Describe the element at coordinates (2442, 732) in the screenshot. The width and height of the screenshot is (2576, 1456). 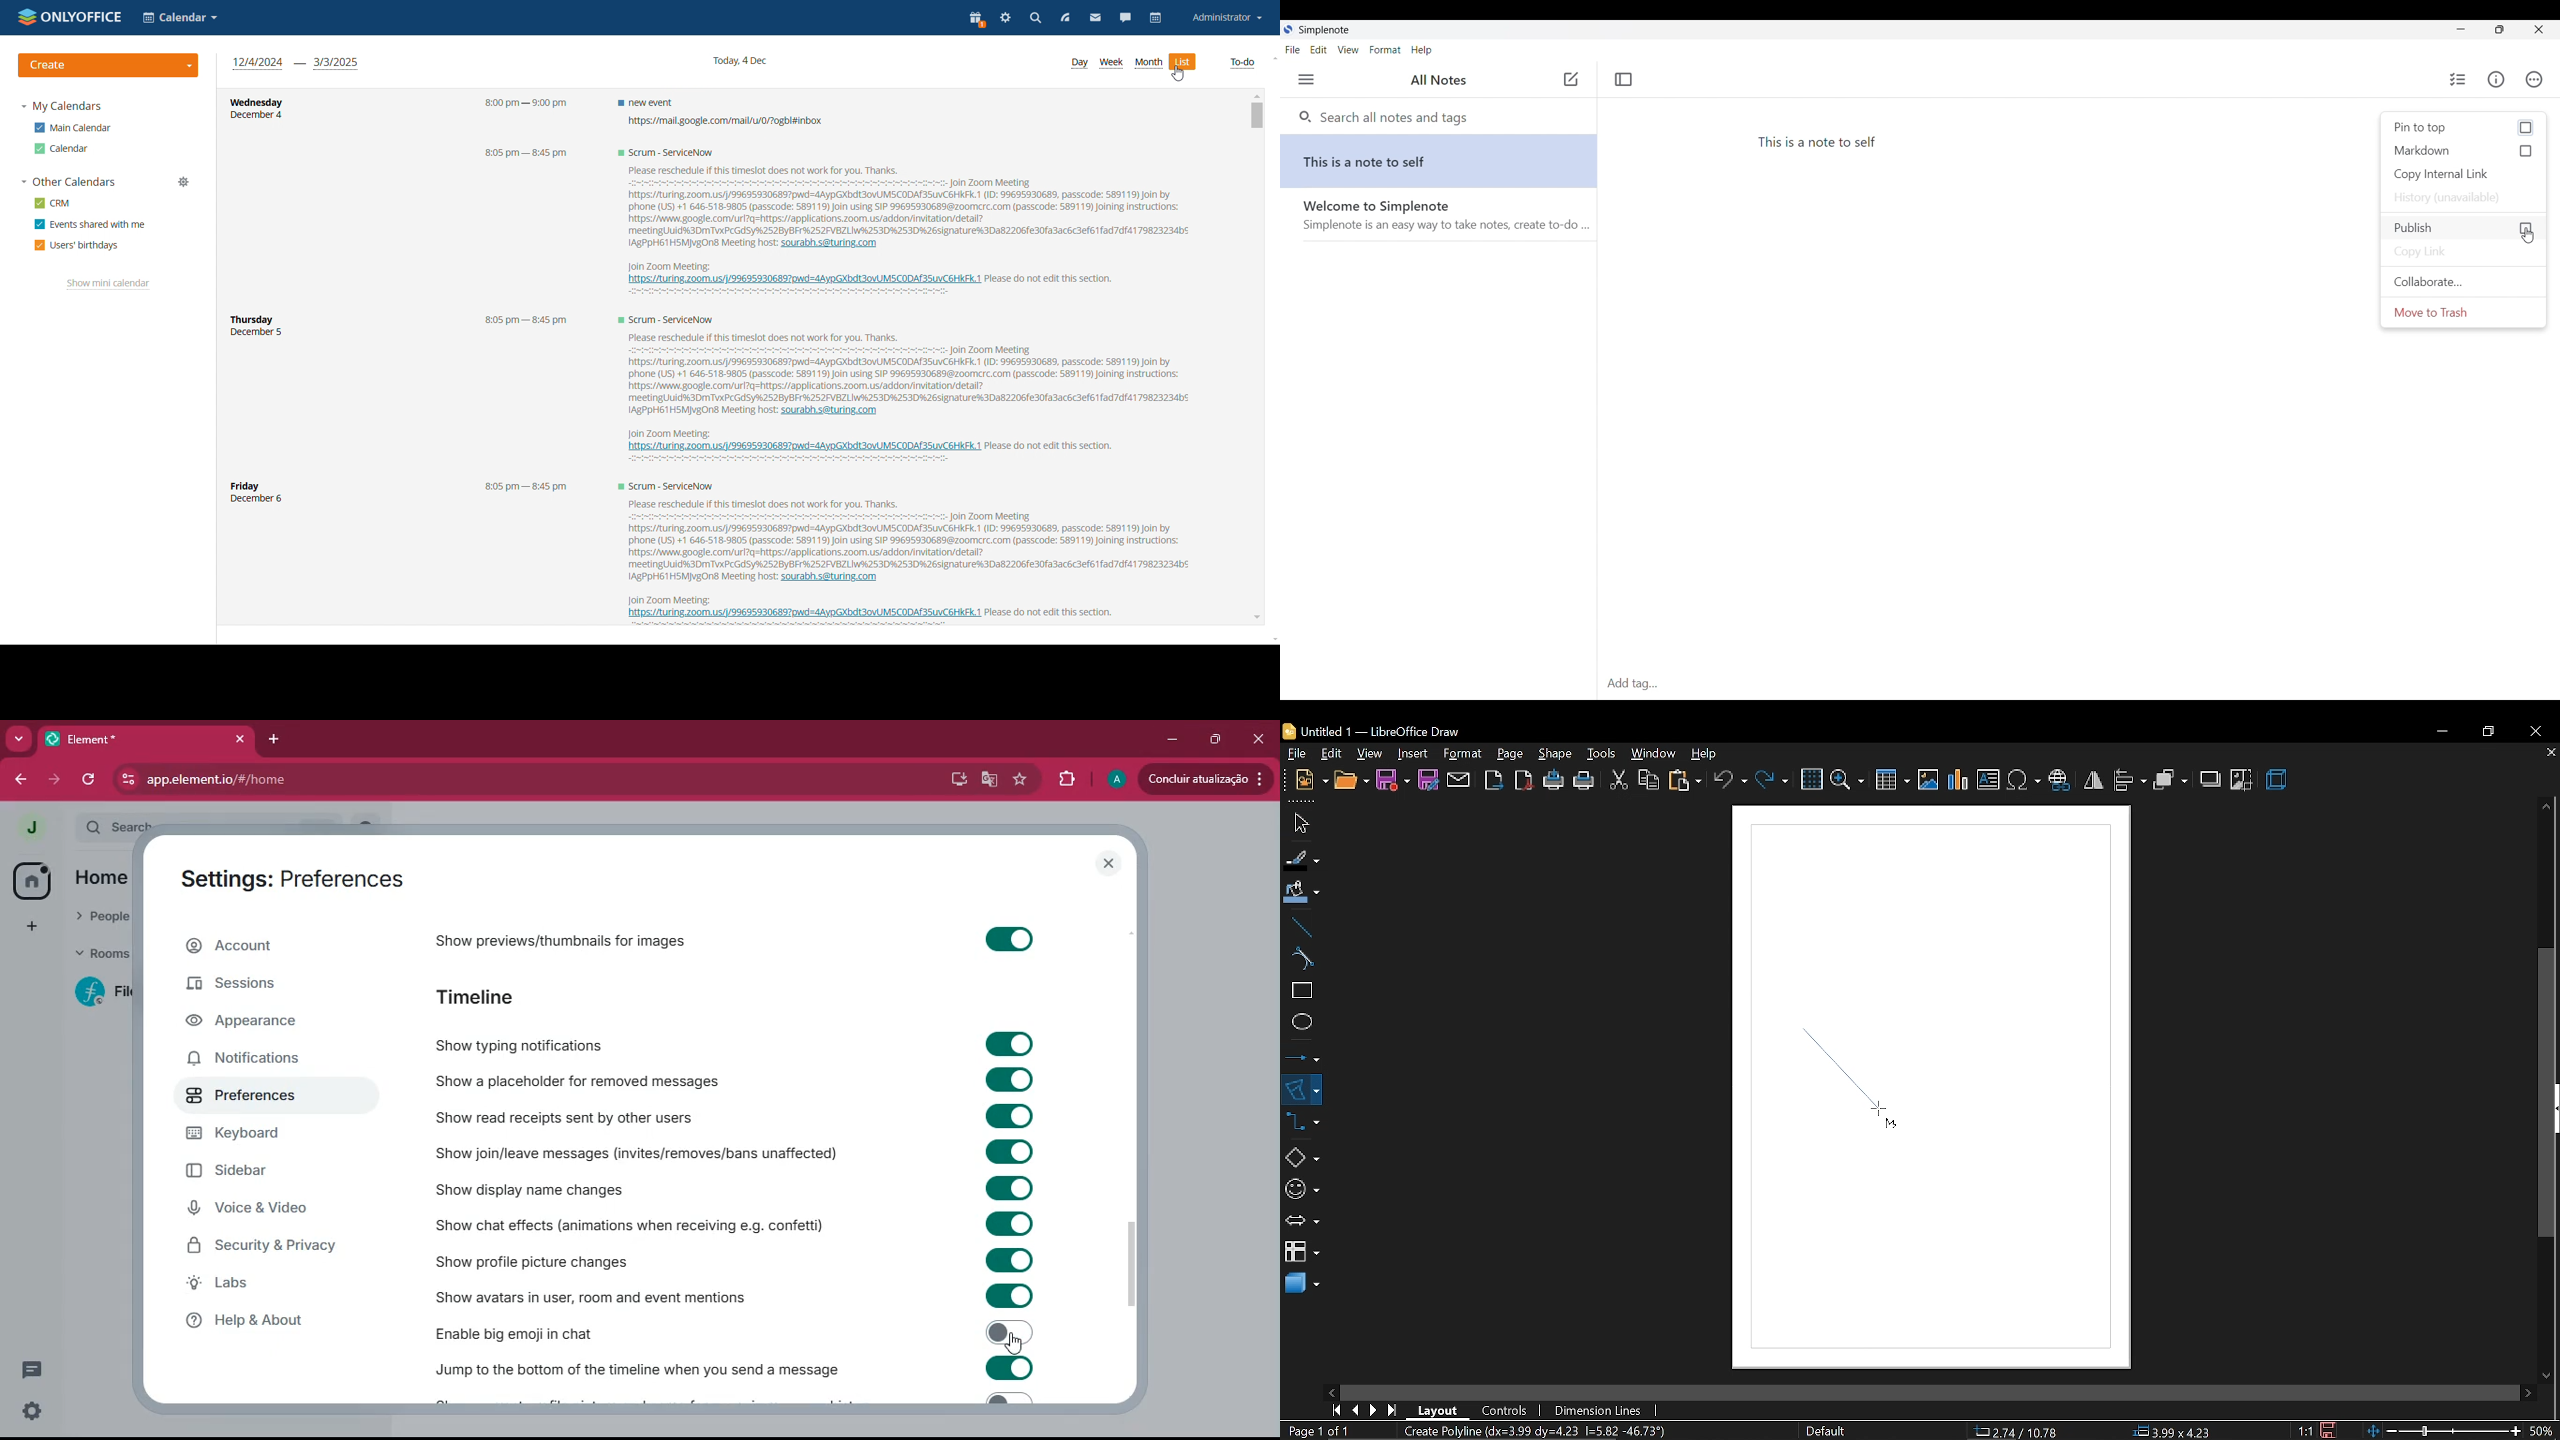
I see `minimize` at that location.